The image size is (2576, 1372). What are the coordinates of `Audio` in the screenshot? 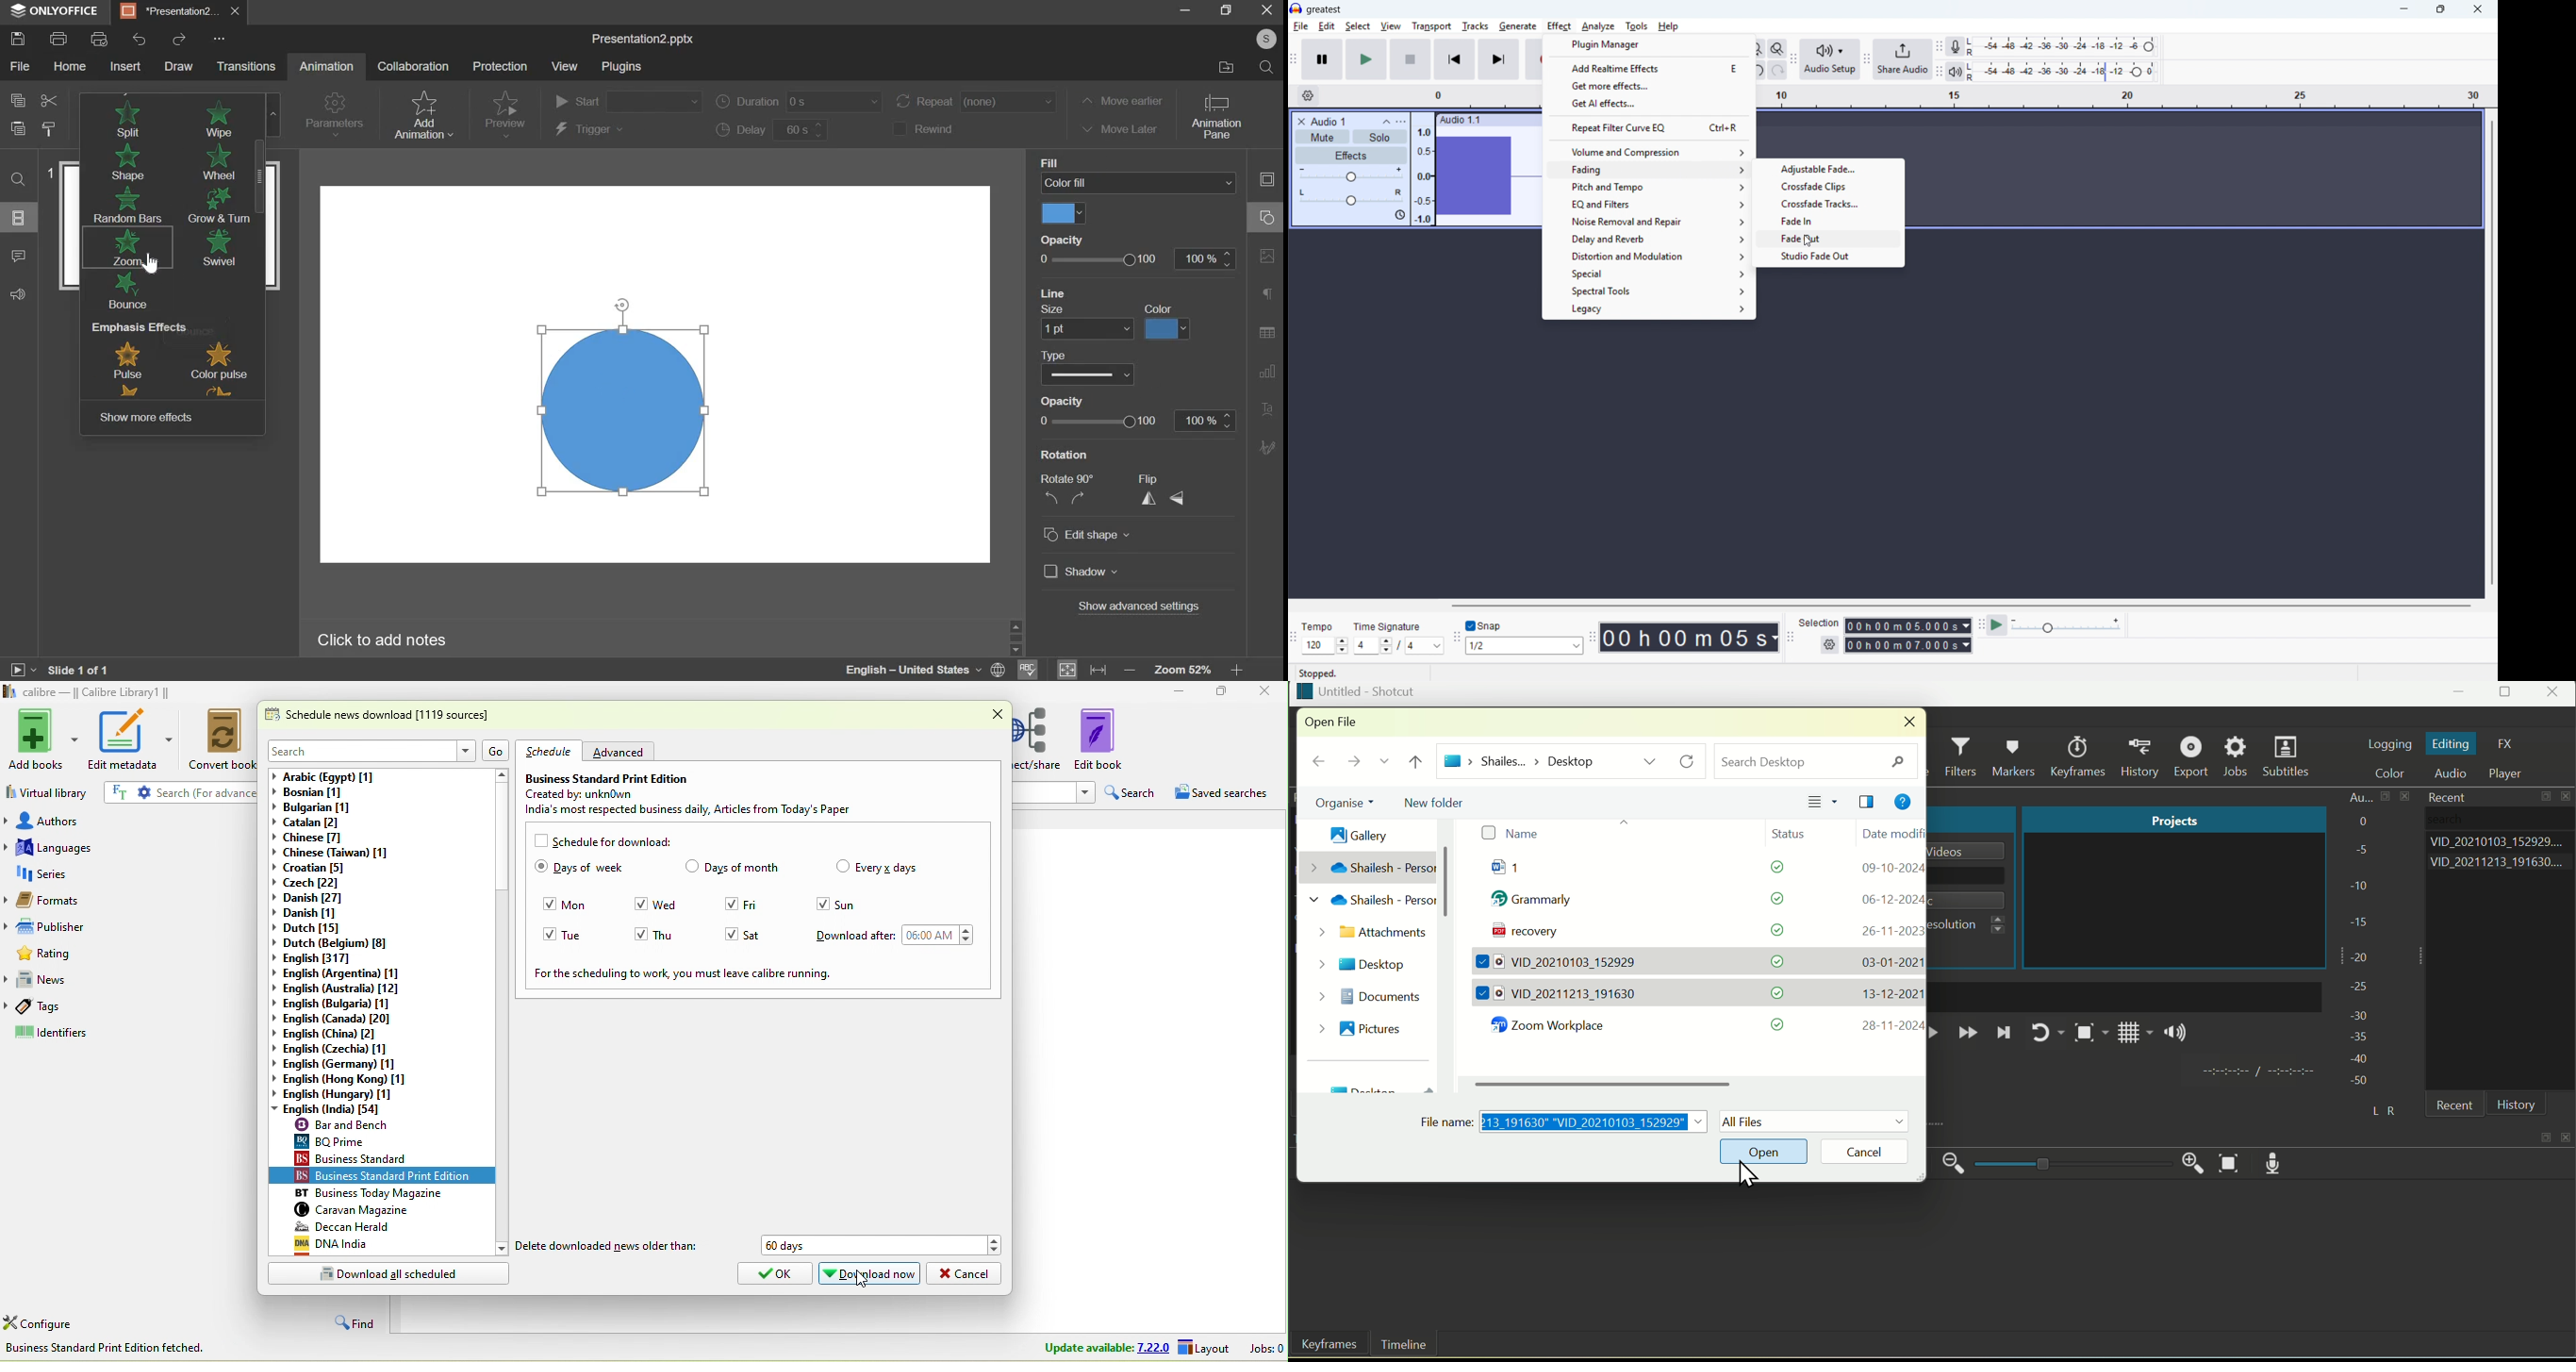 It's located at (2455, 774).